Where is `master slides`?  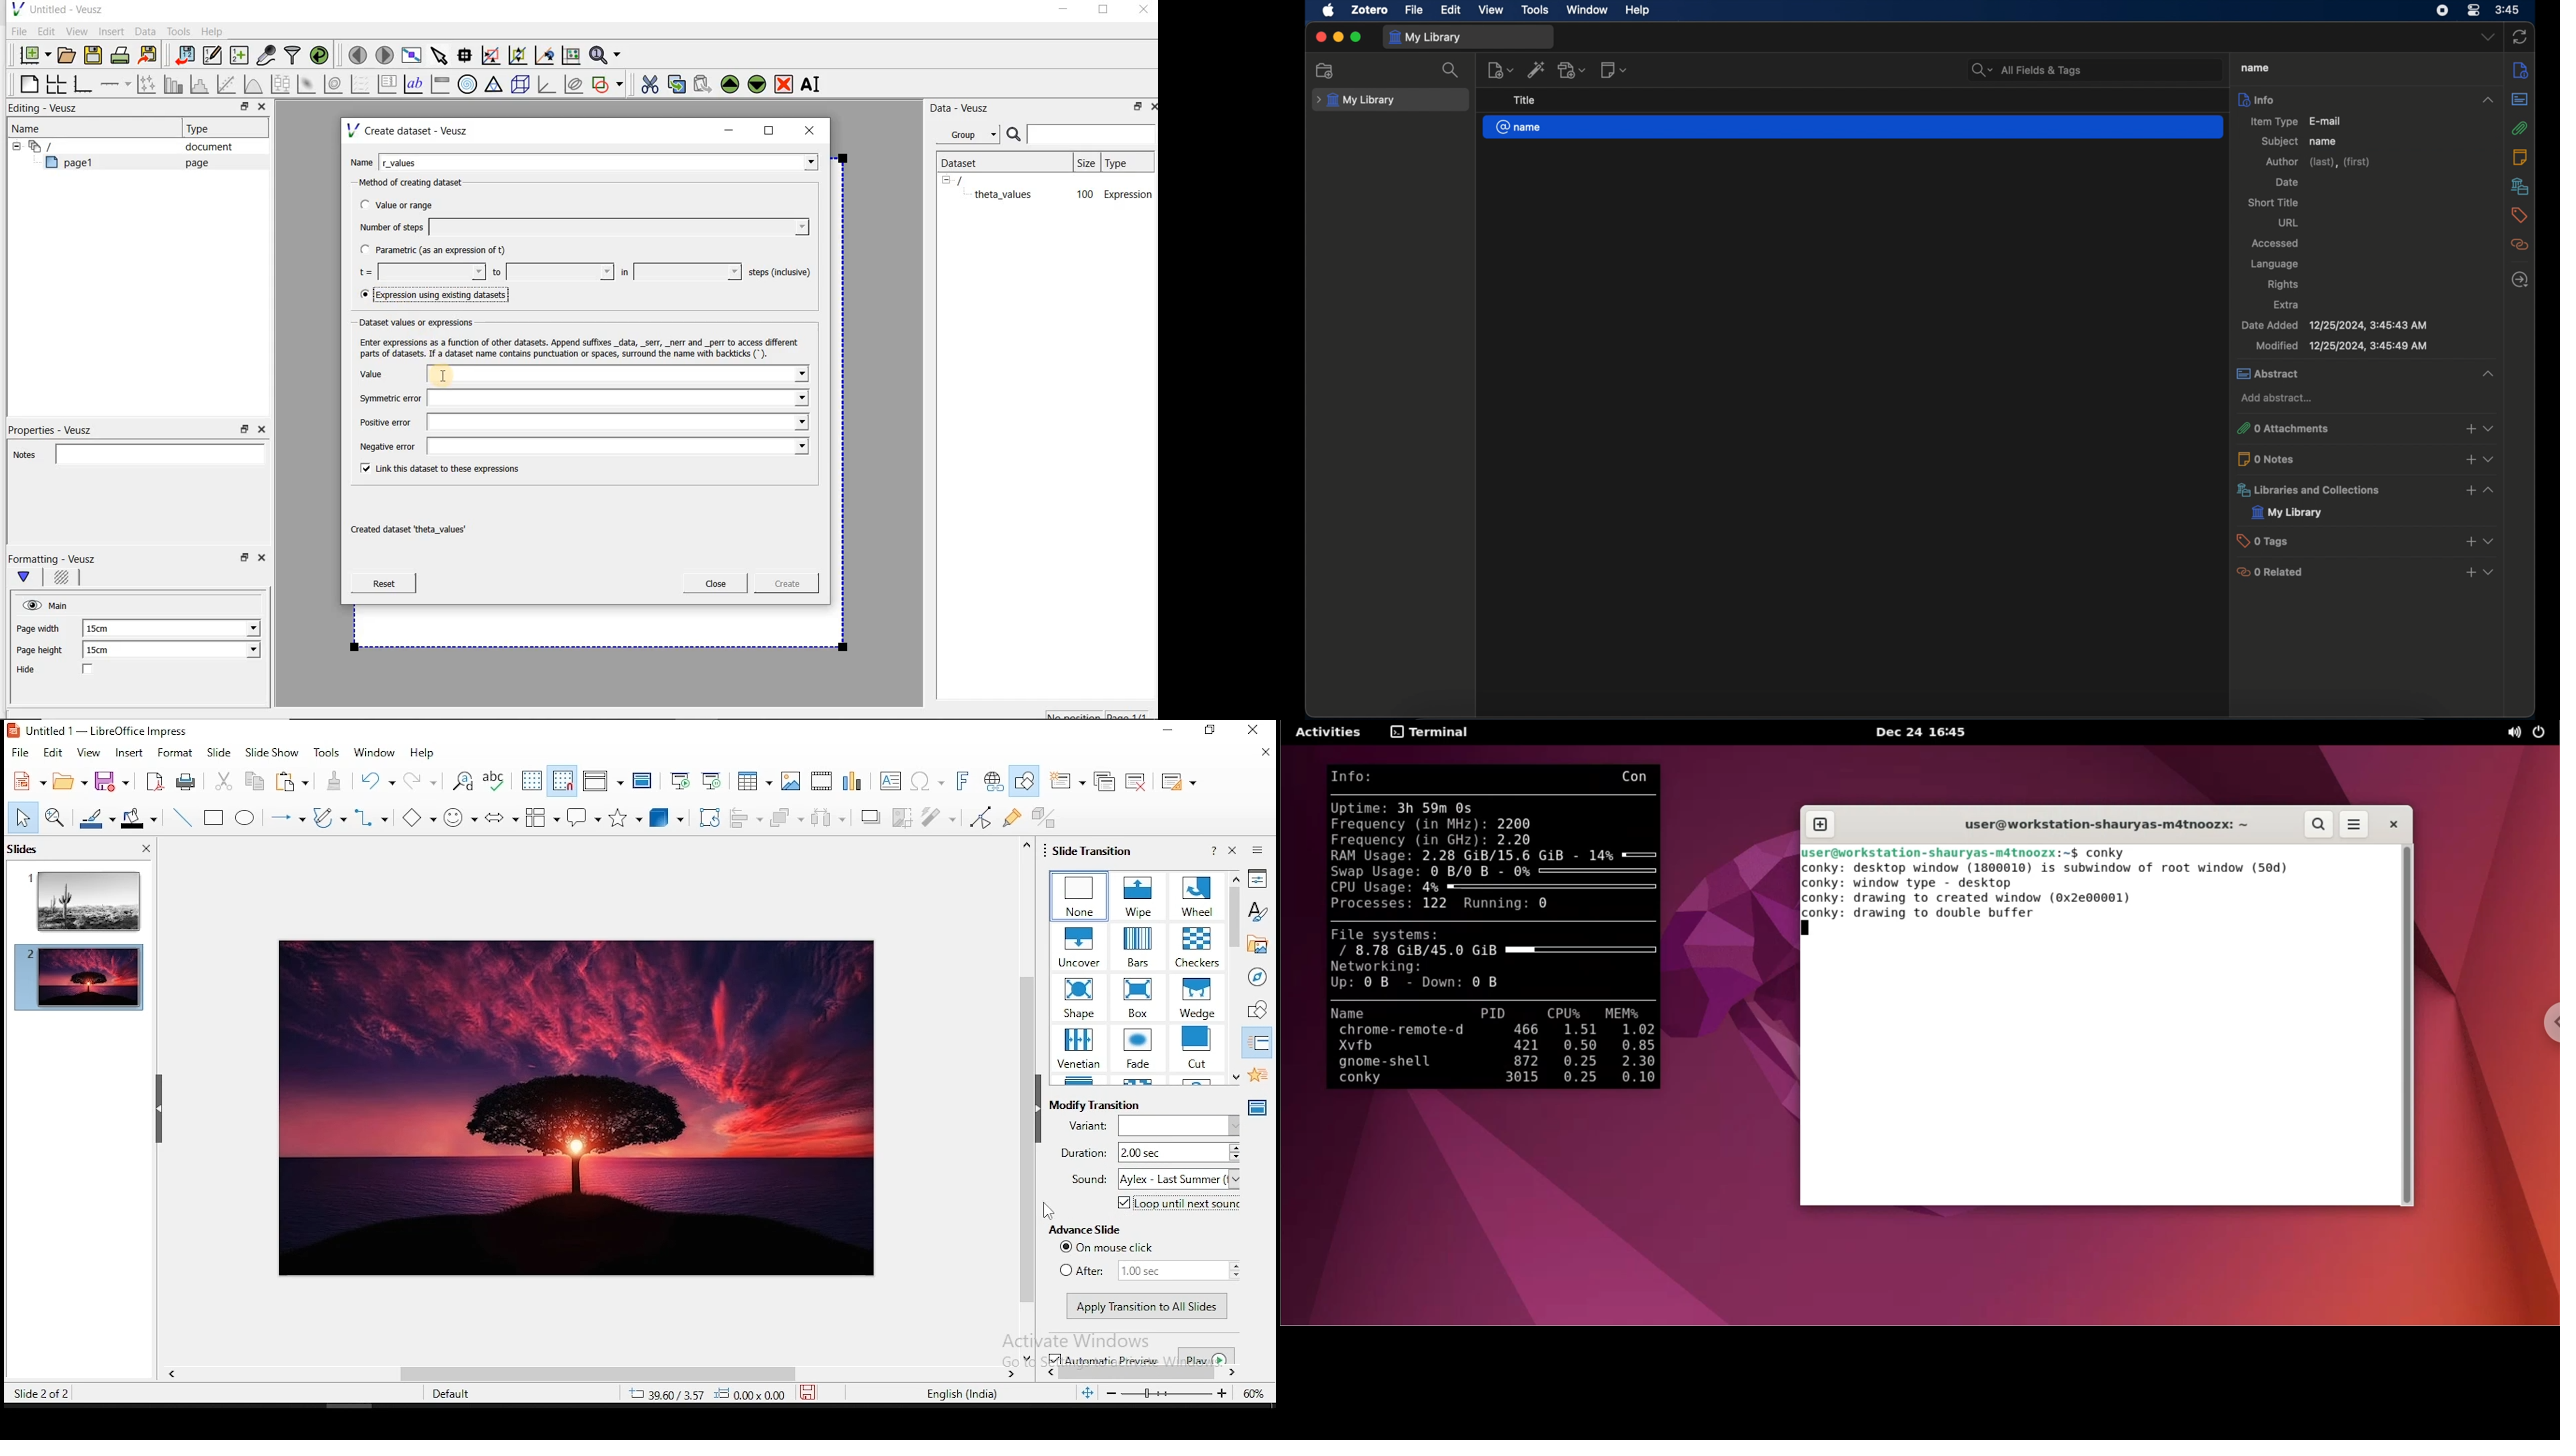
master slides is located at coordinates (1257, 1107).